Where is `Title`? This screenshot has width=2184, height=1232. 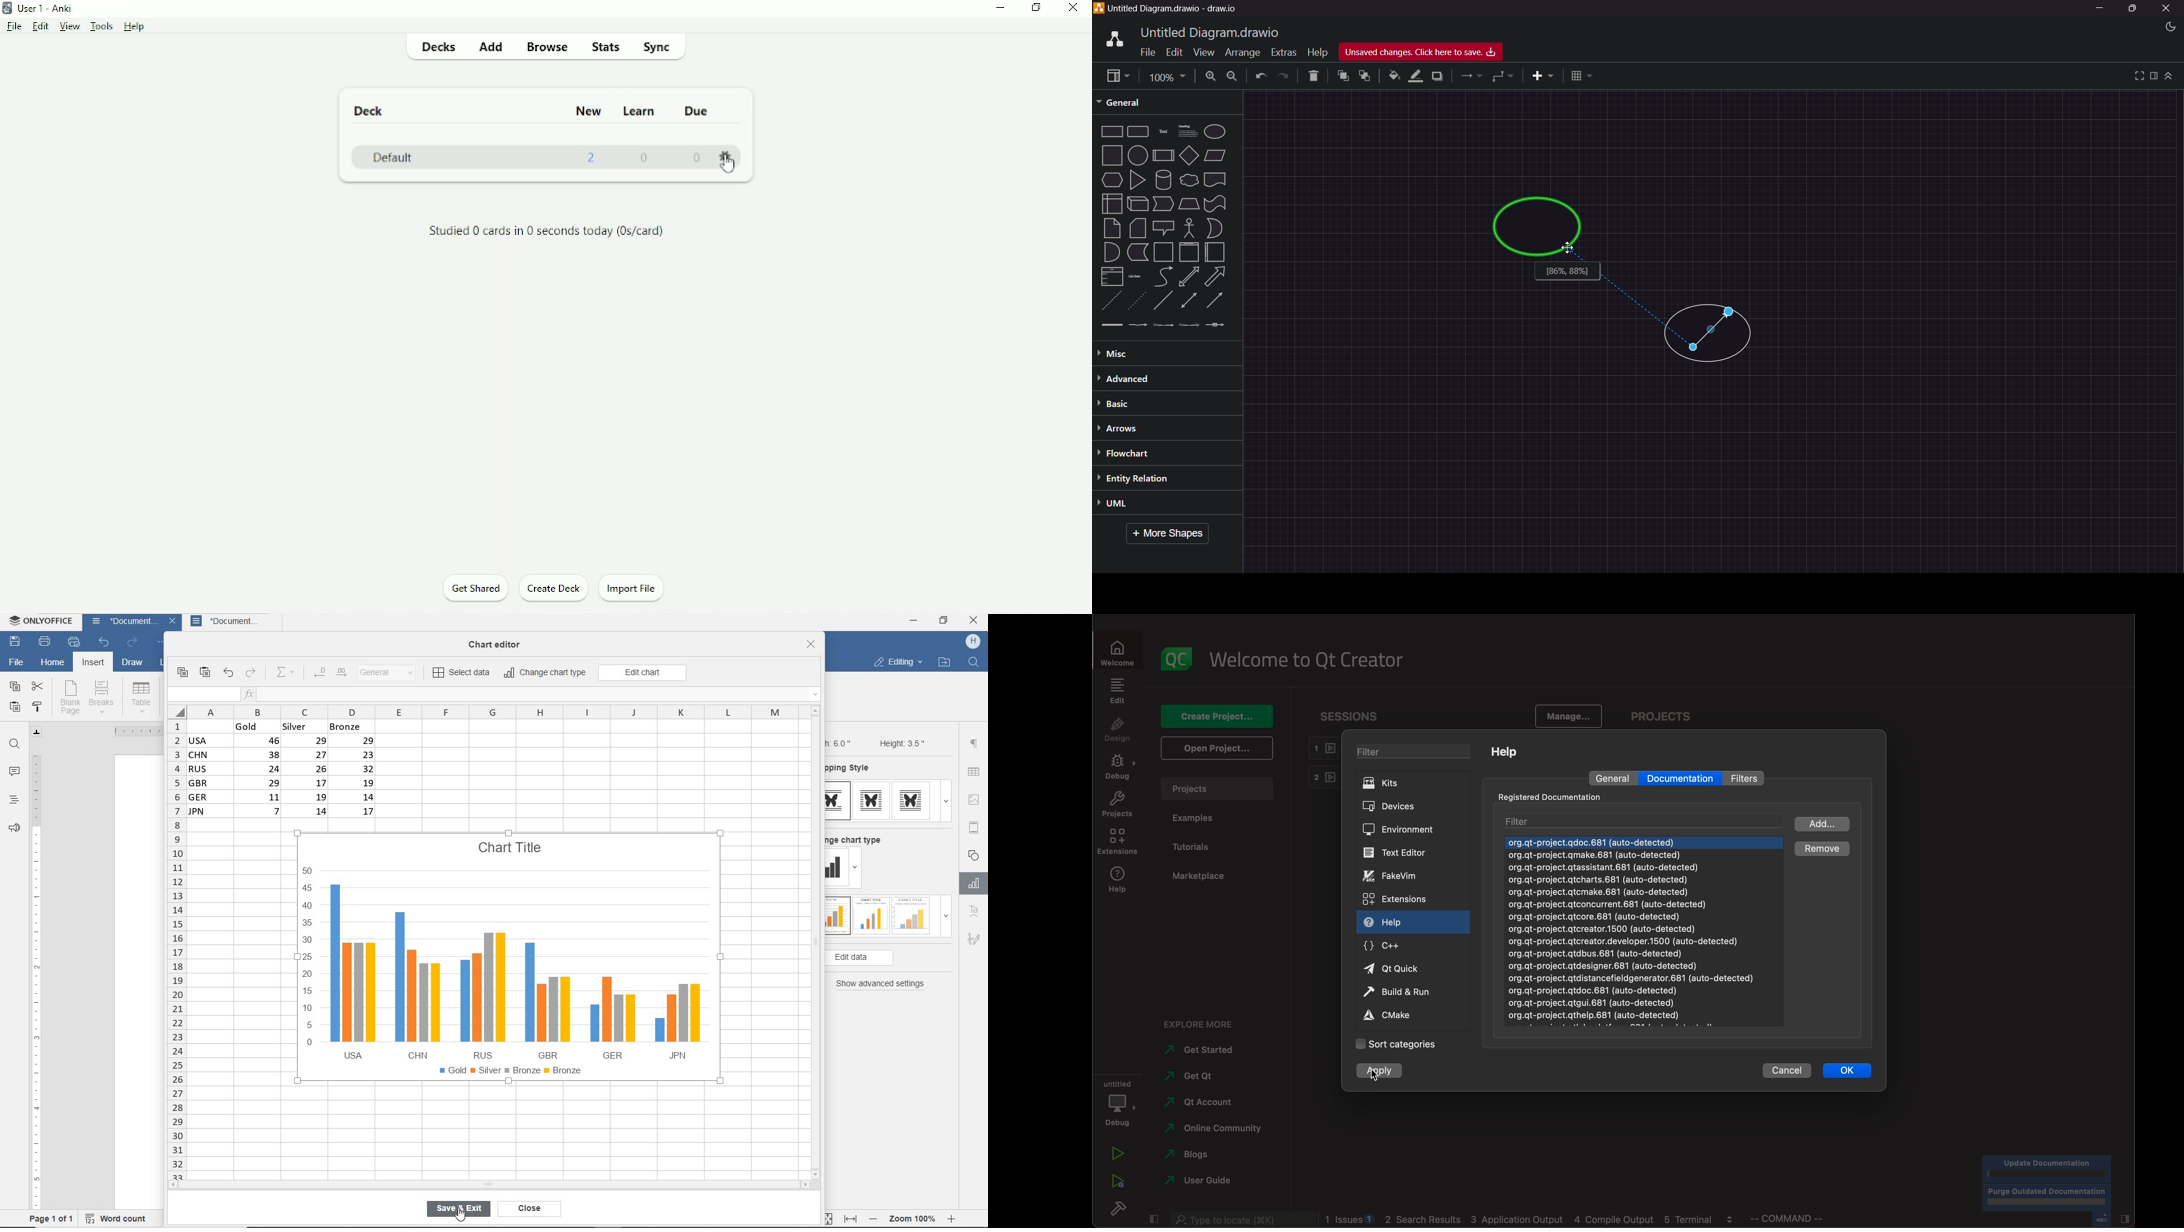
Title is located at coordinates (1177, 9).